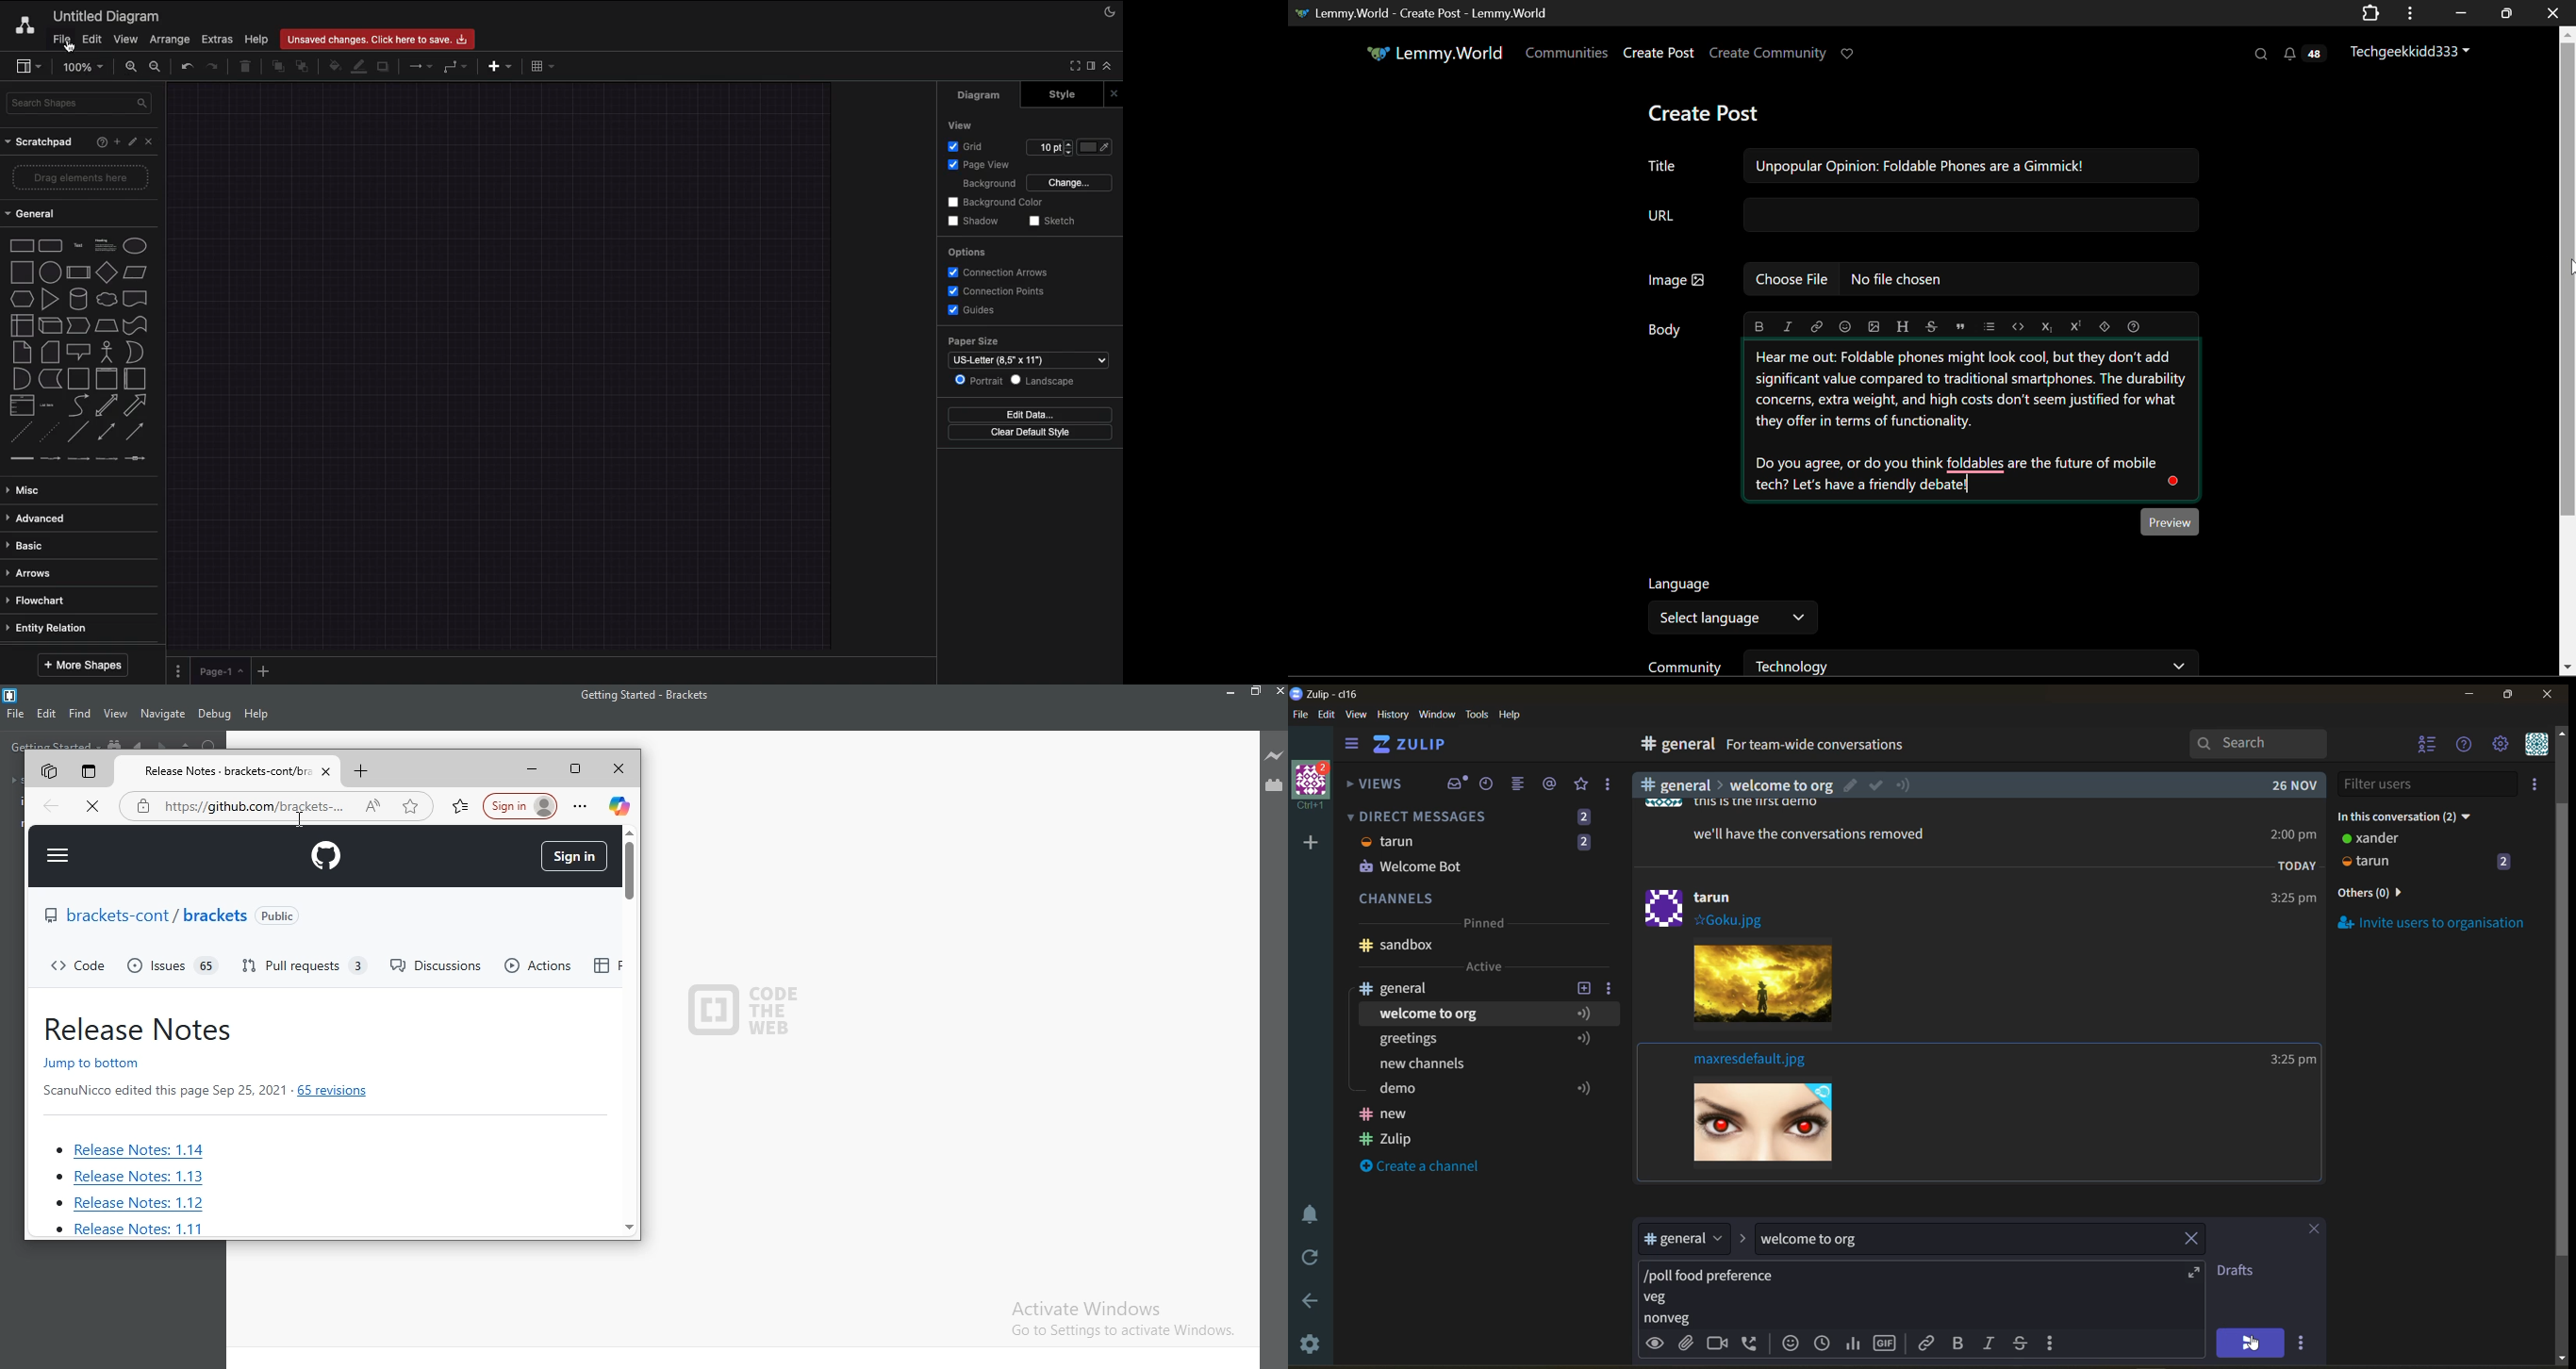 This screenshot has height=1372, width=2576. What do you see at coordinates (80, 105) in the screenshot?
I see `Search shapes` at bounding box center [80, 105].